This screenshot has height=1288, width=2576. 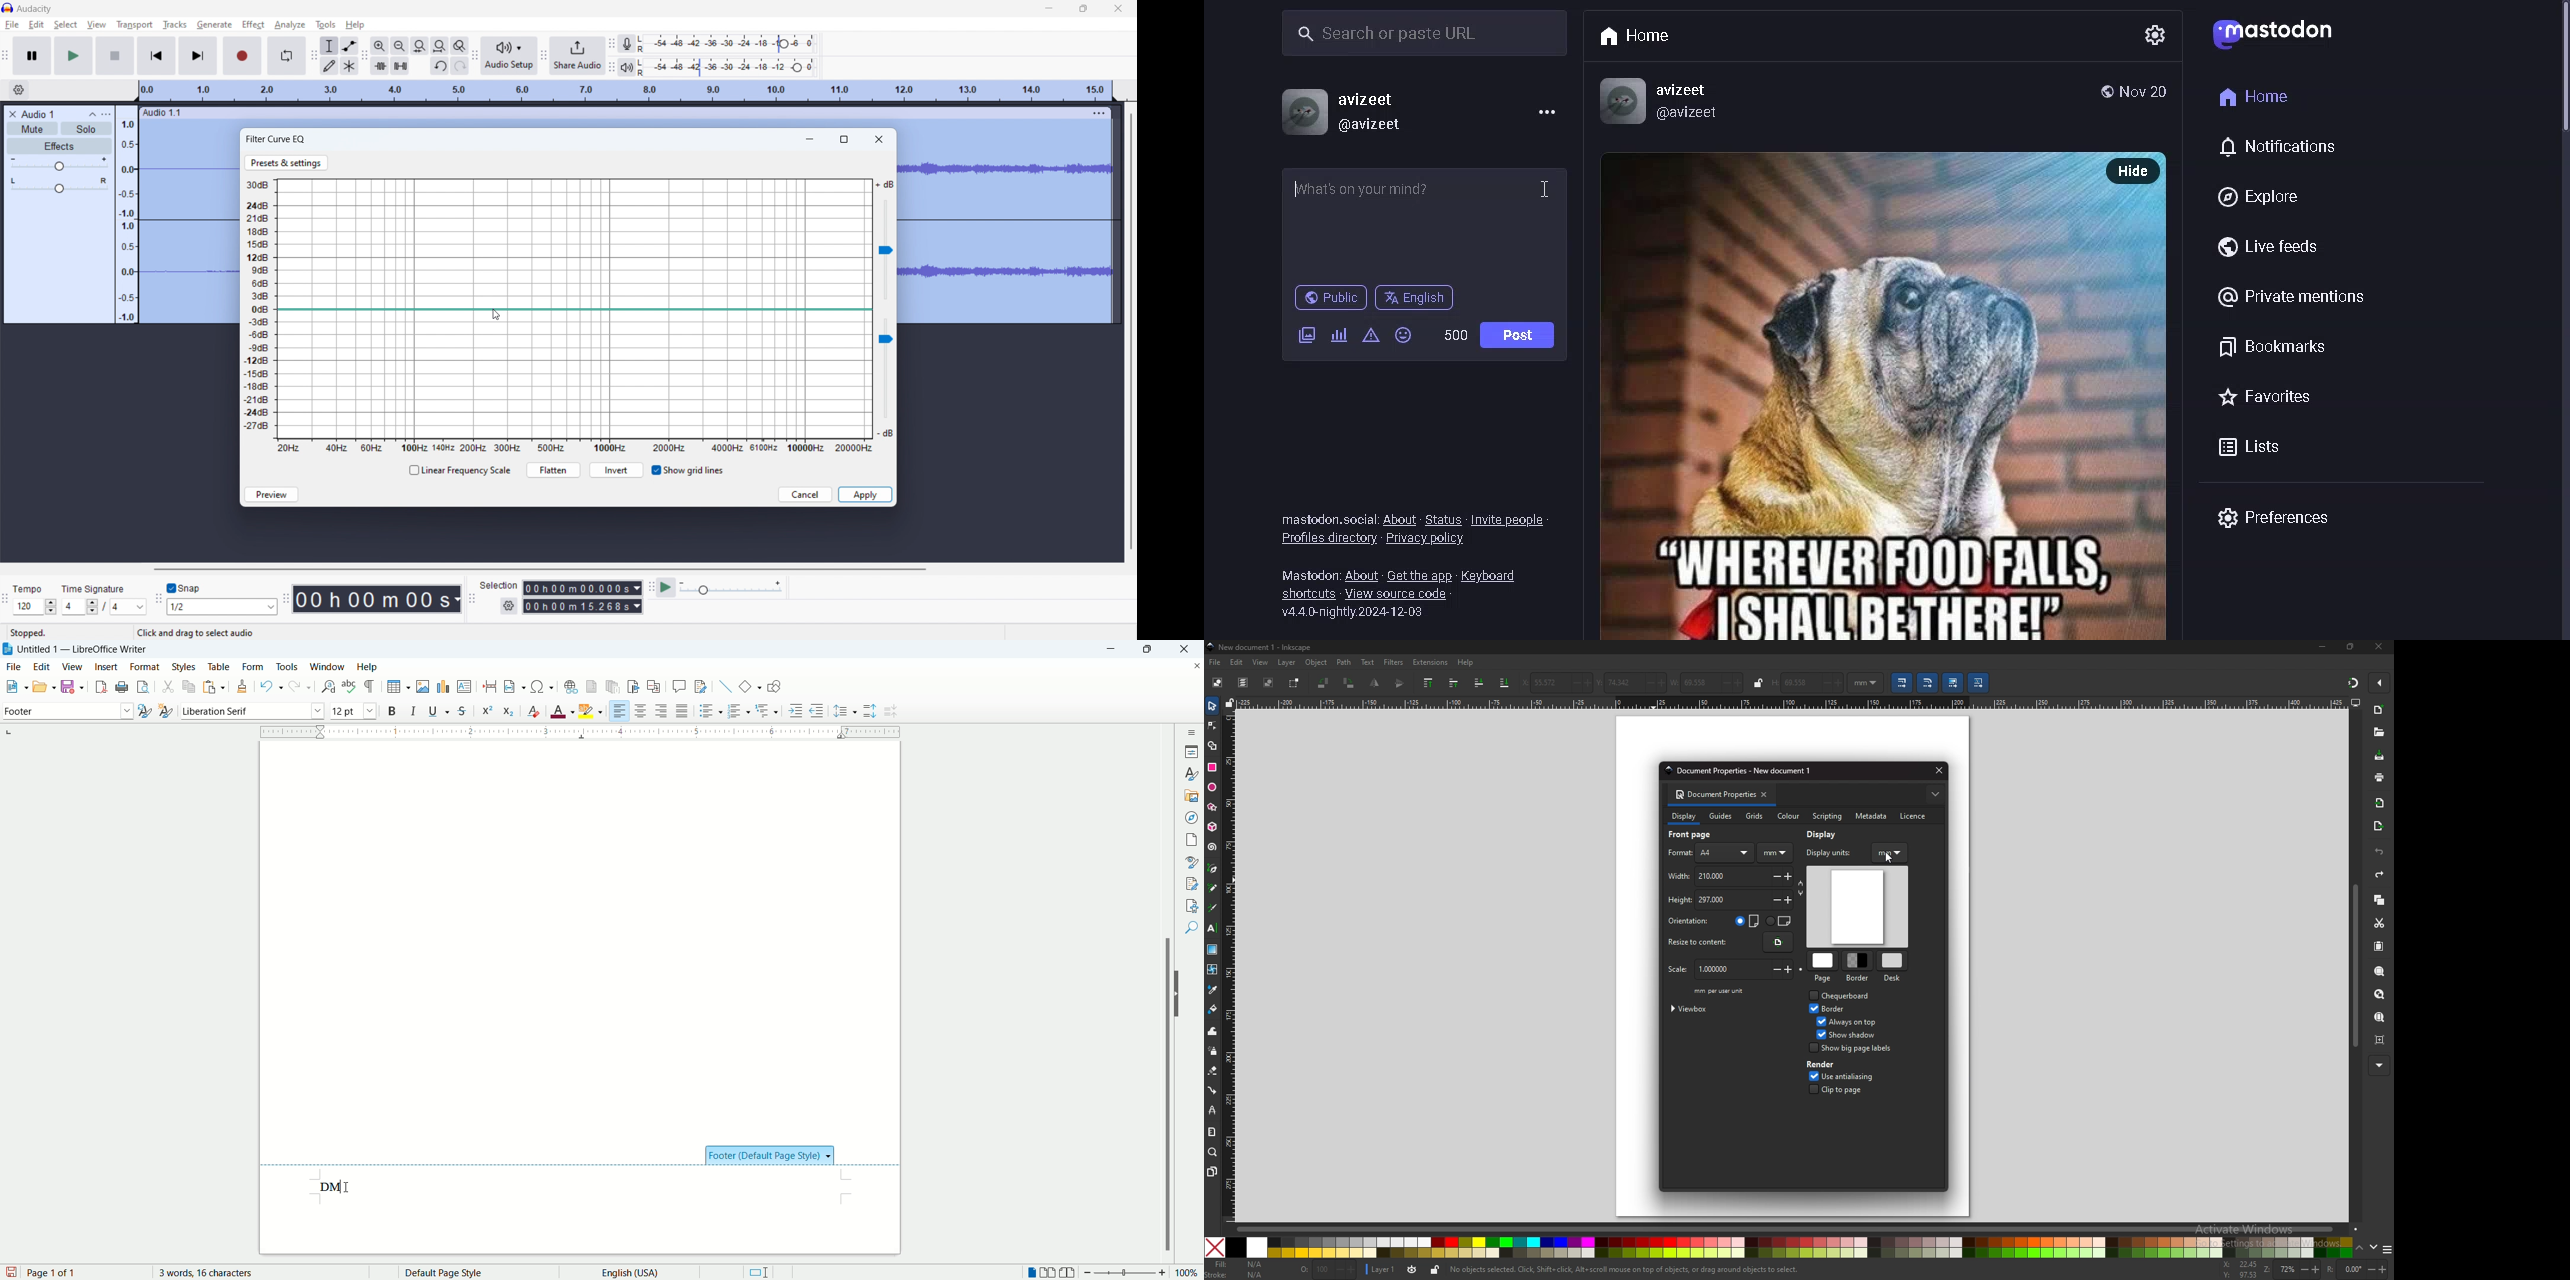 What do you see at coordinates (2238, 1265) in the screenshot?
I see `cursor coordinates x-axis` at bounding box center [2238, 1265].